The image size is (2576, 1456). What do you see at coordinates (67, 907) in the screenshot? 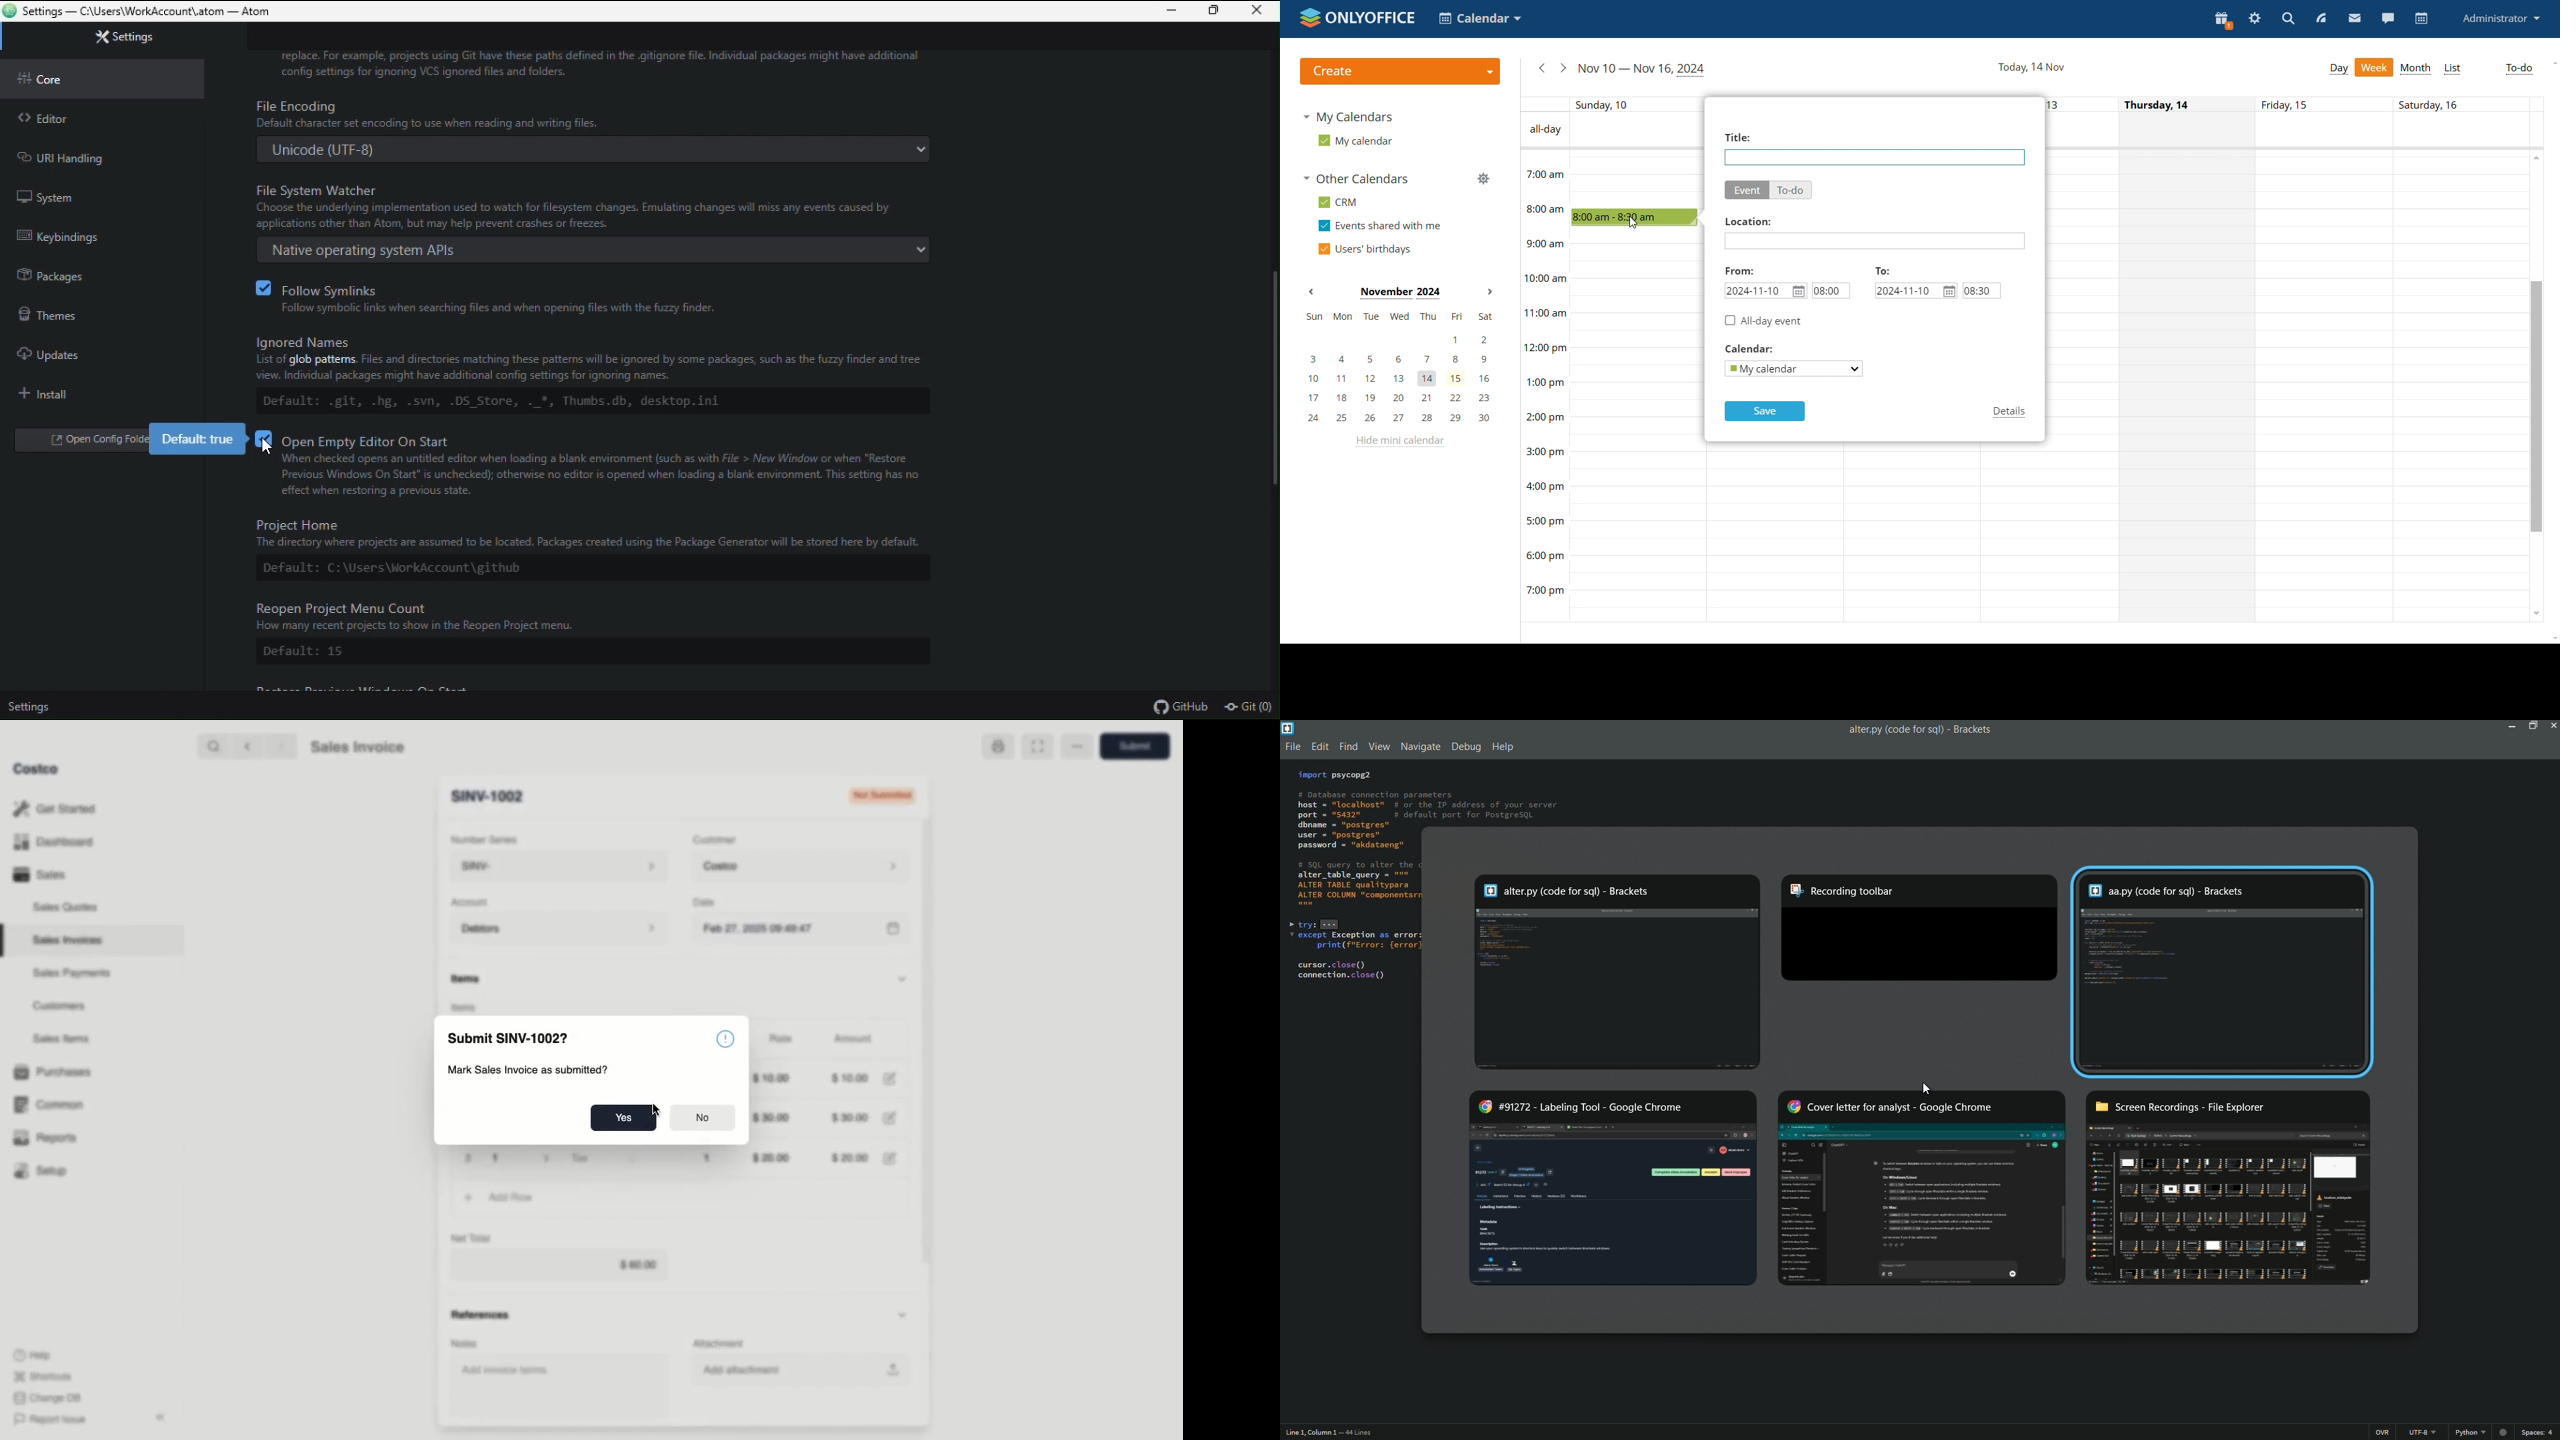
I see `Sales Quotes` at bounding box center [67, 907].